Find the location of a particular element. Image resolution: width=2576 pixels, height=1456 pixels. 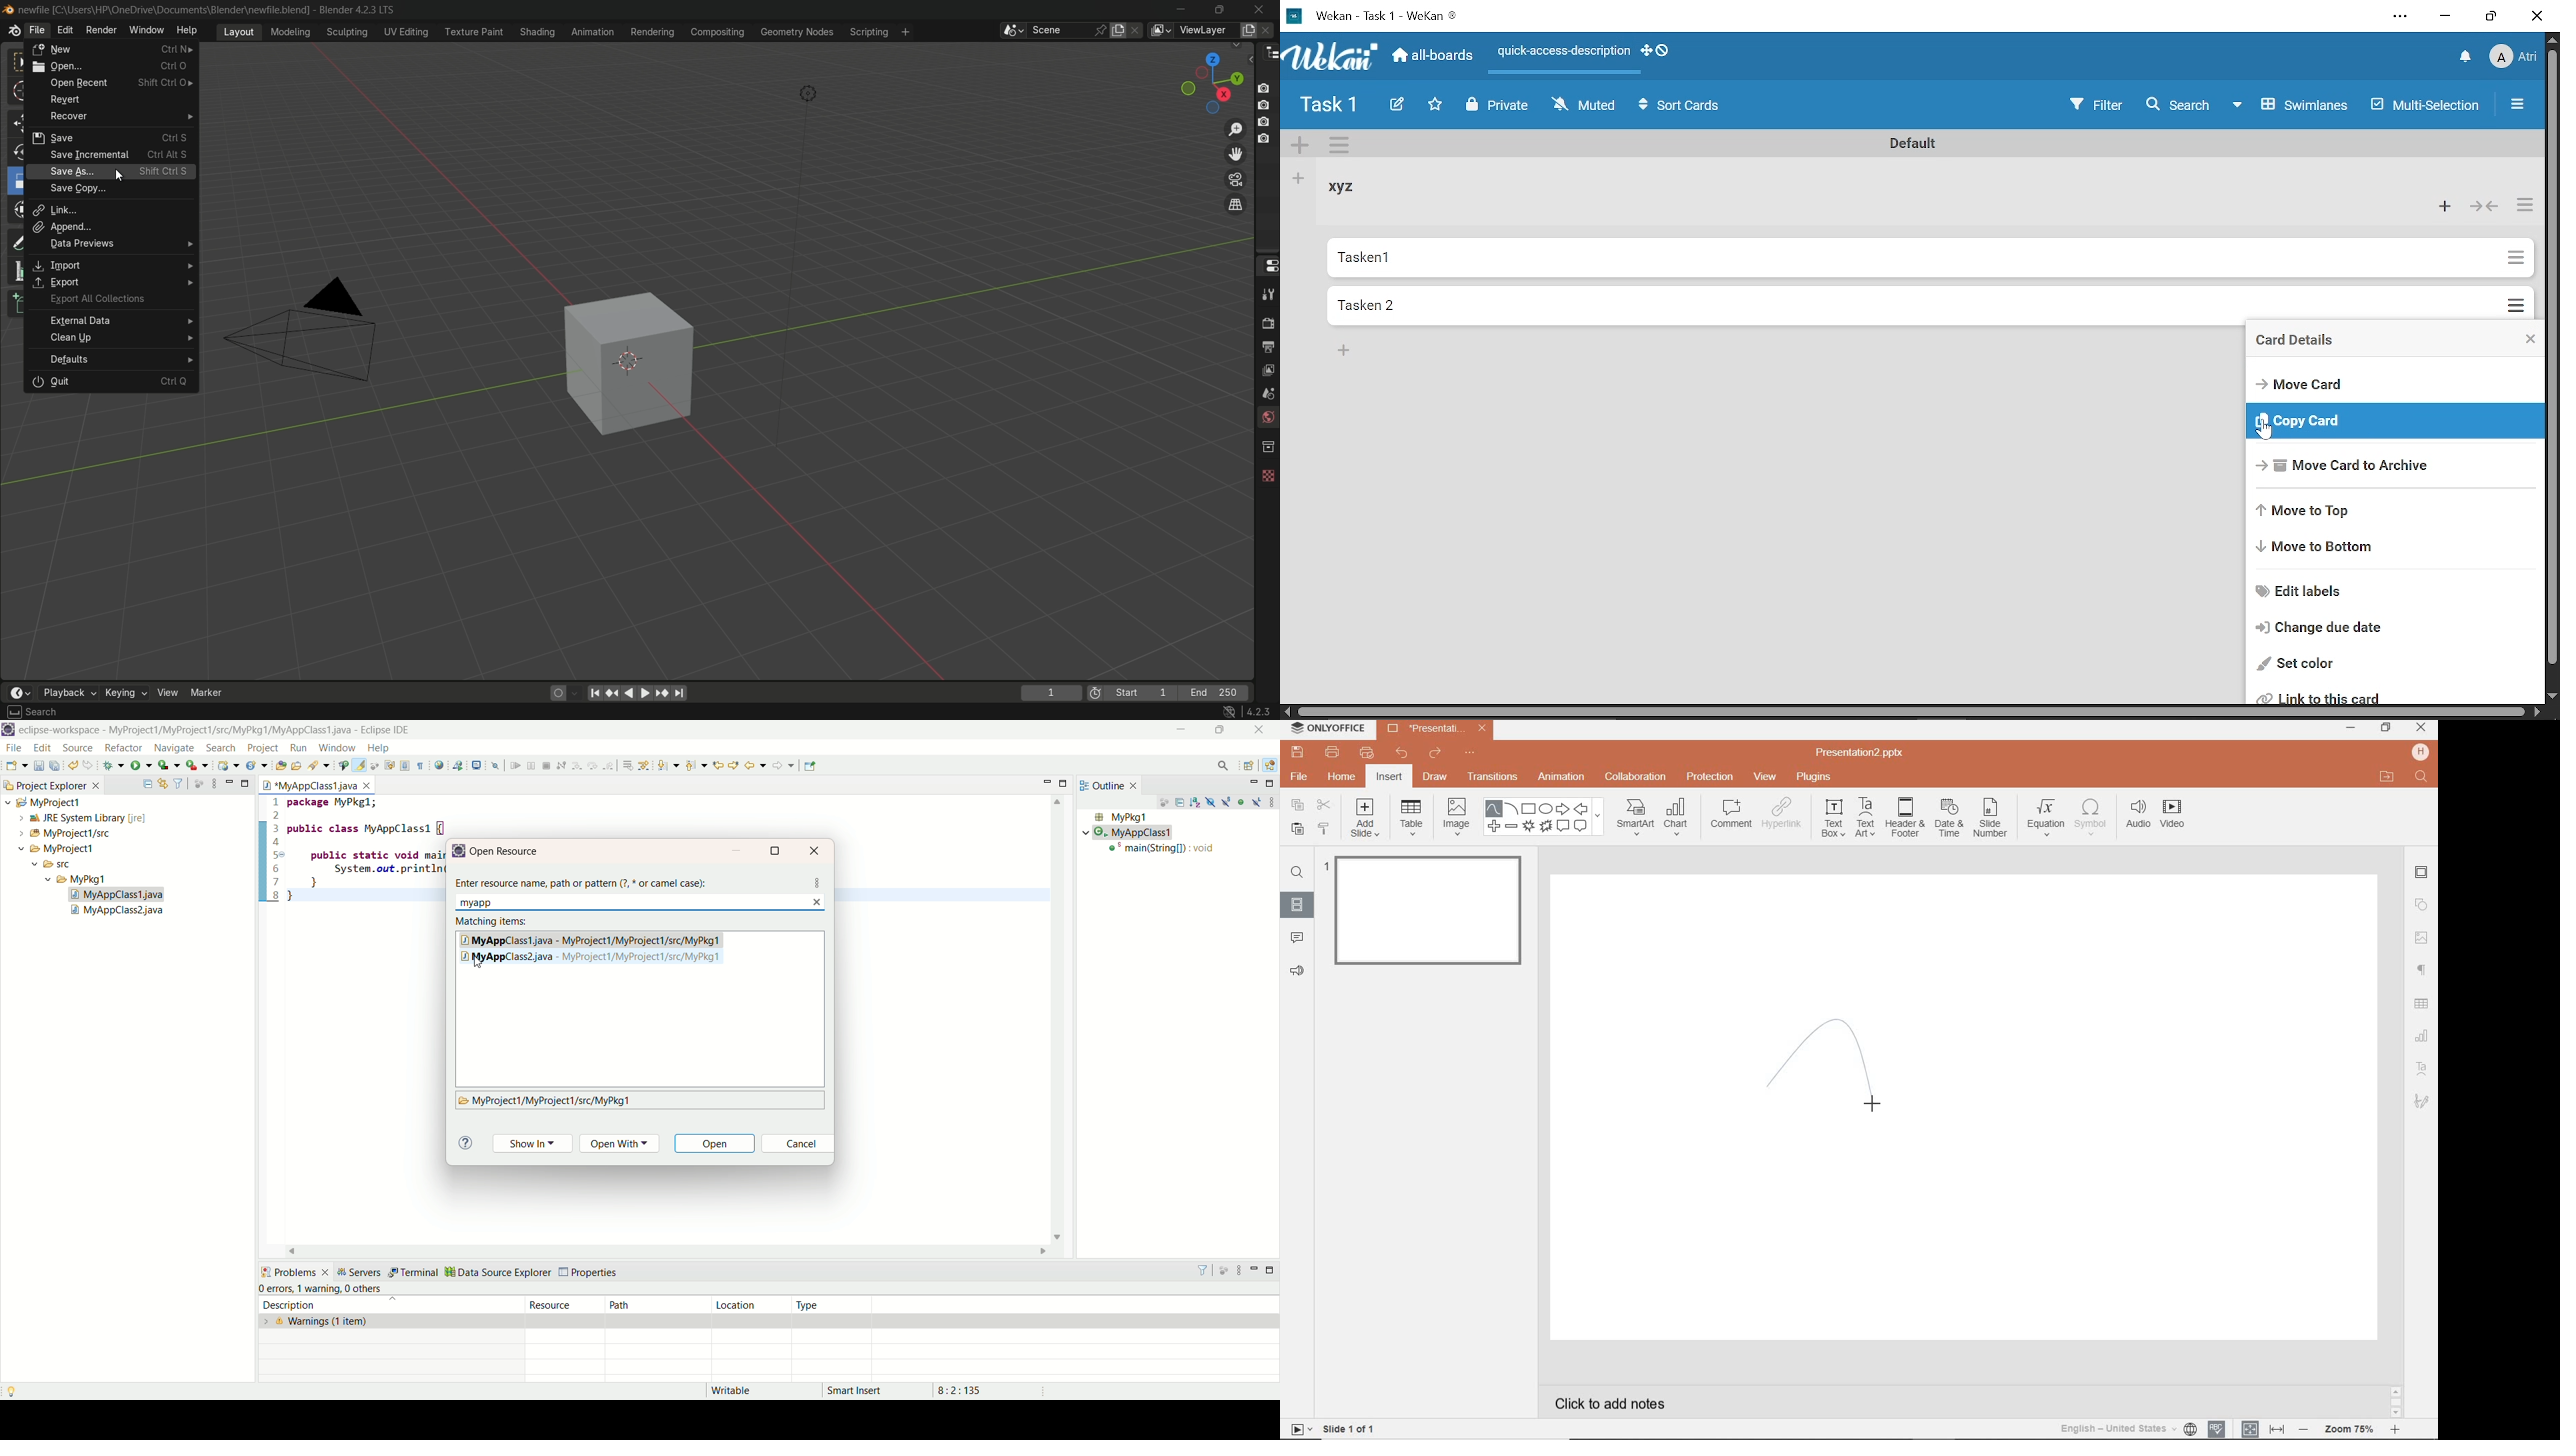

PASTE is located at coordinates (1296, 828).